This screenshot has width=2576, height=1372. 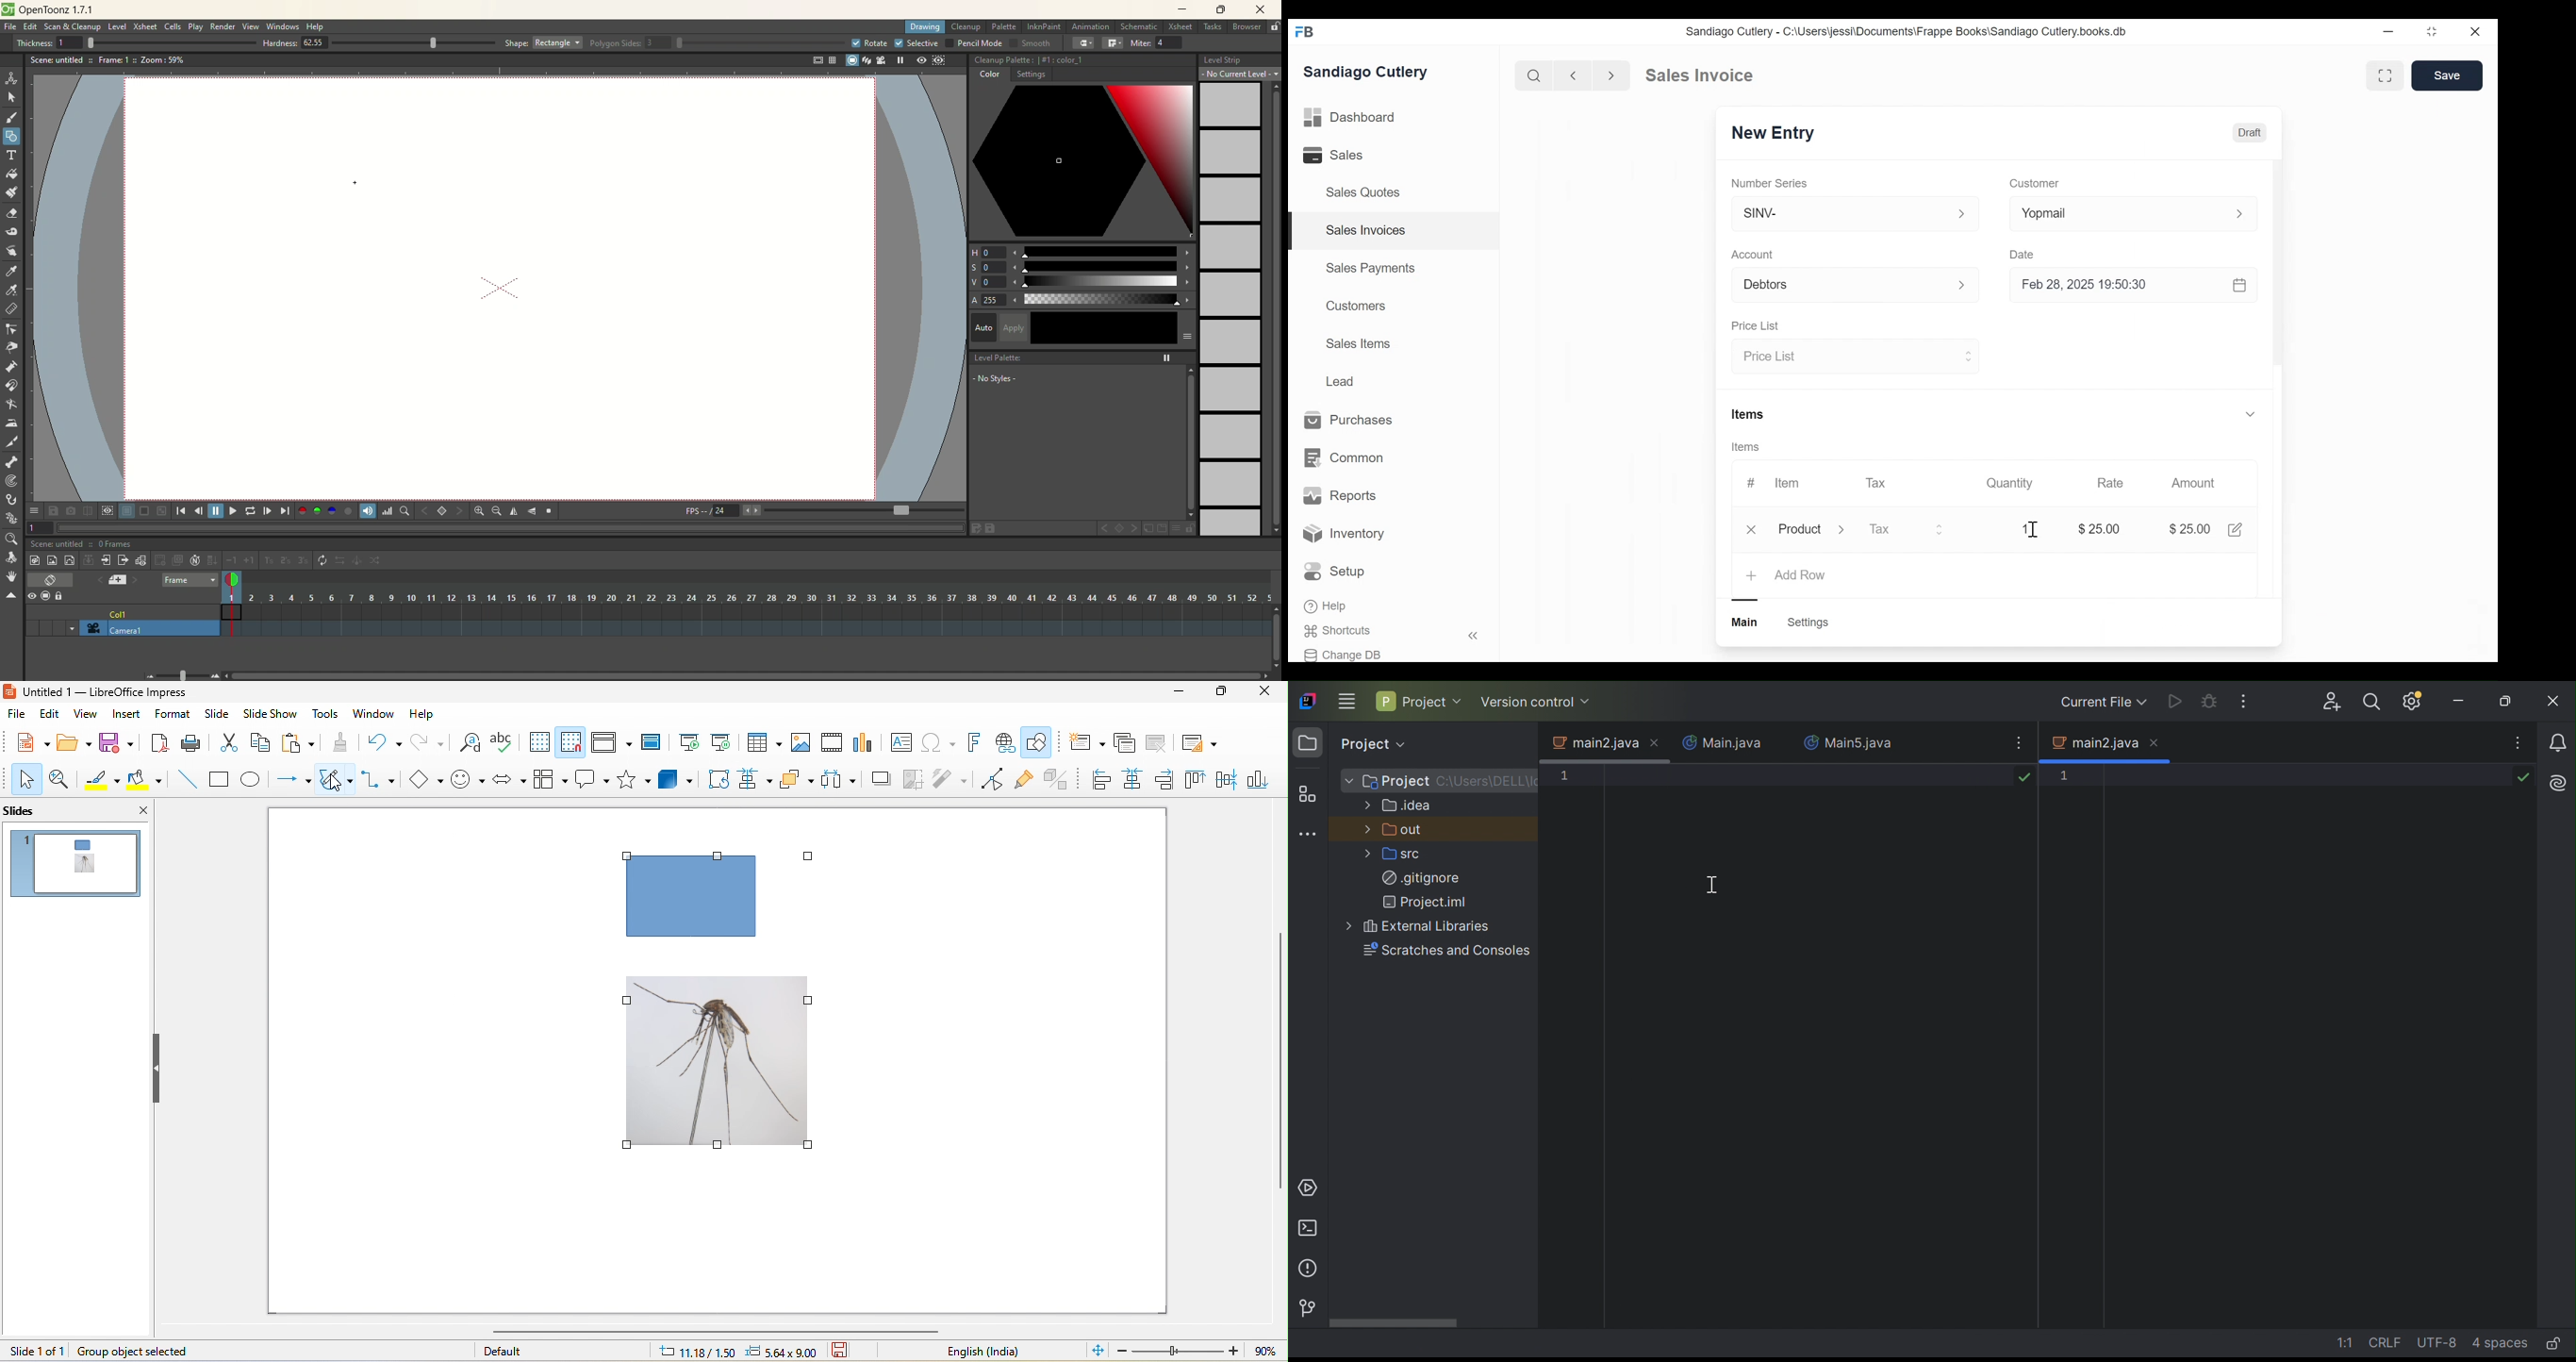 What do you see at coordinates (339, 781) in the screenshot?
I see `curve and polygon` at bounding box center [339, 781].